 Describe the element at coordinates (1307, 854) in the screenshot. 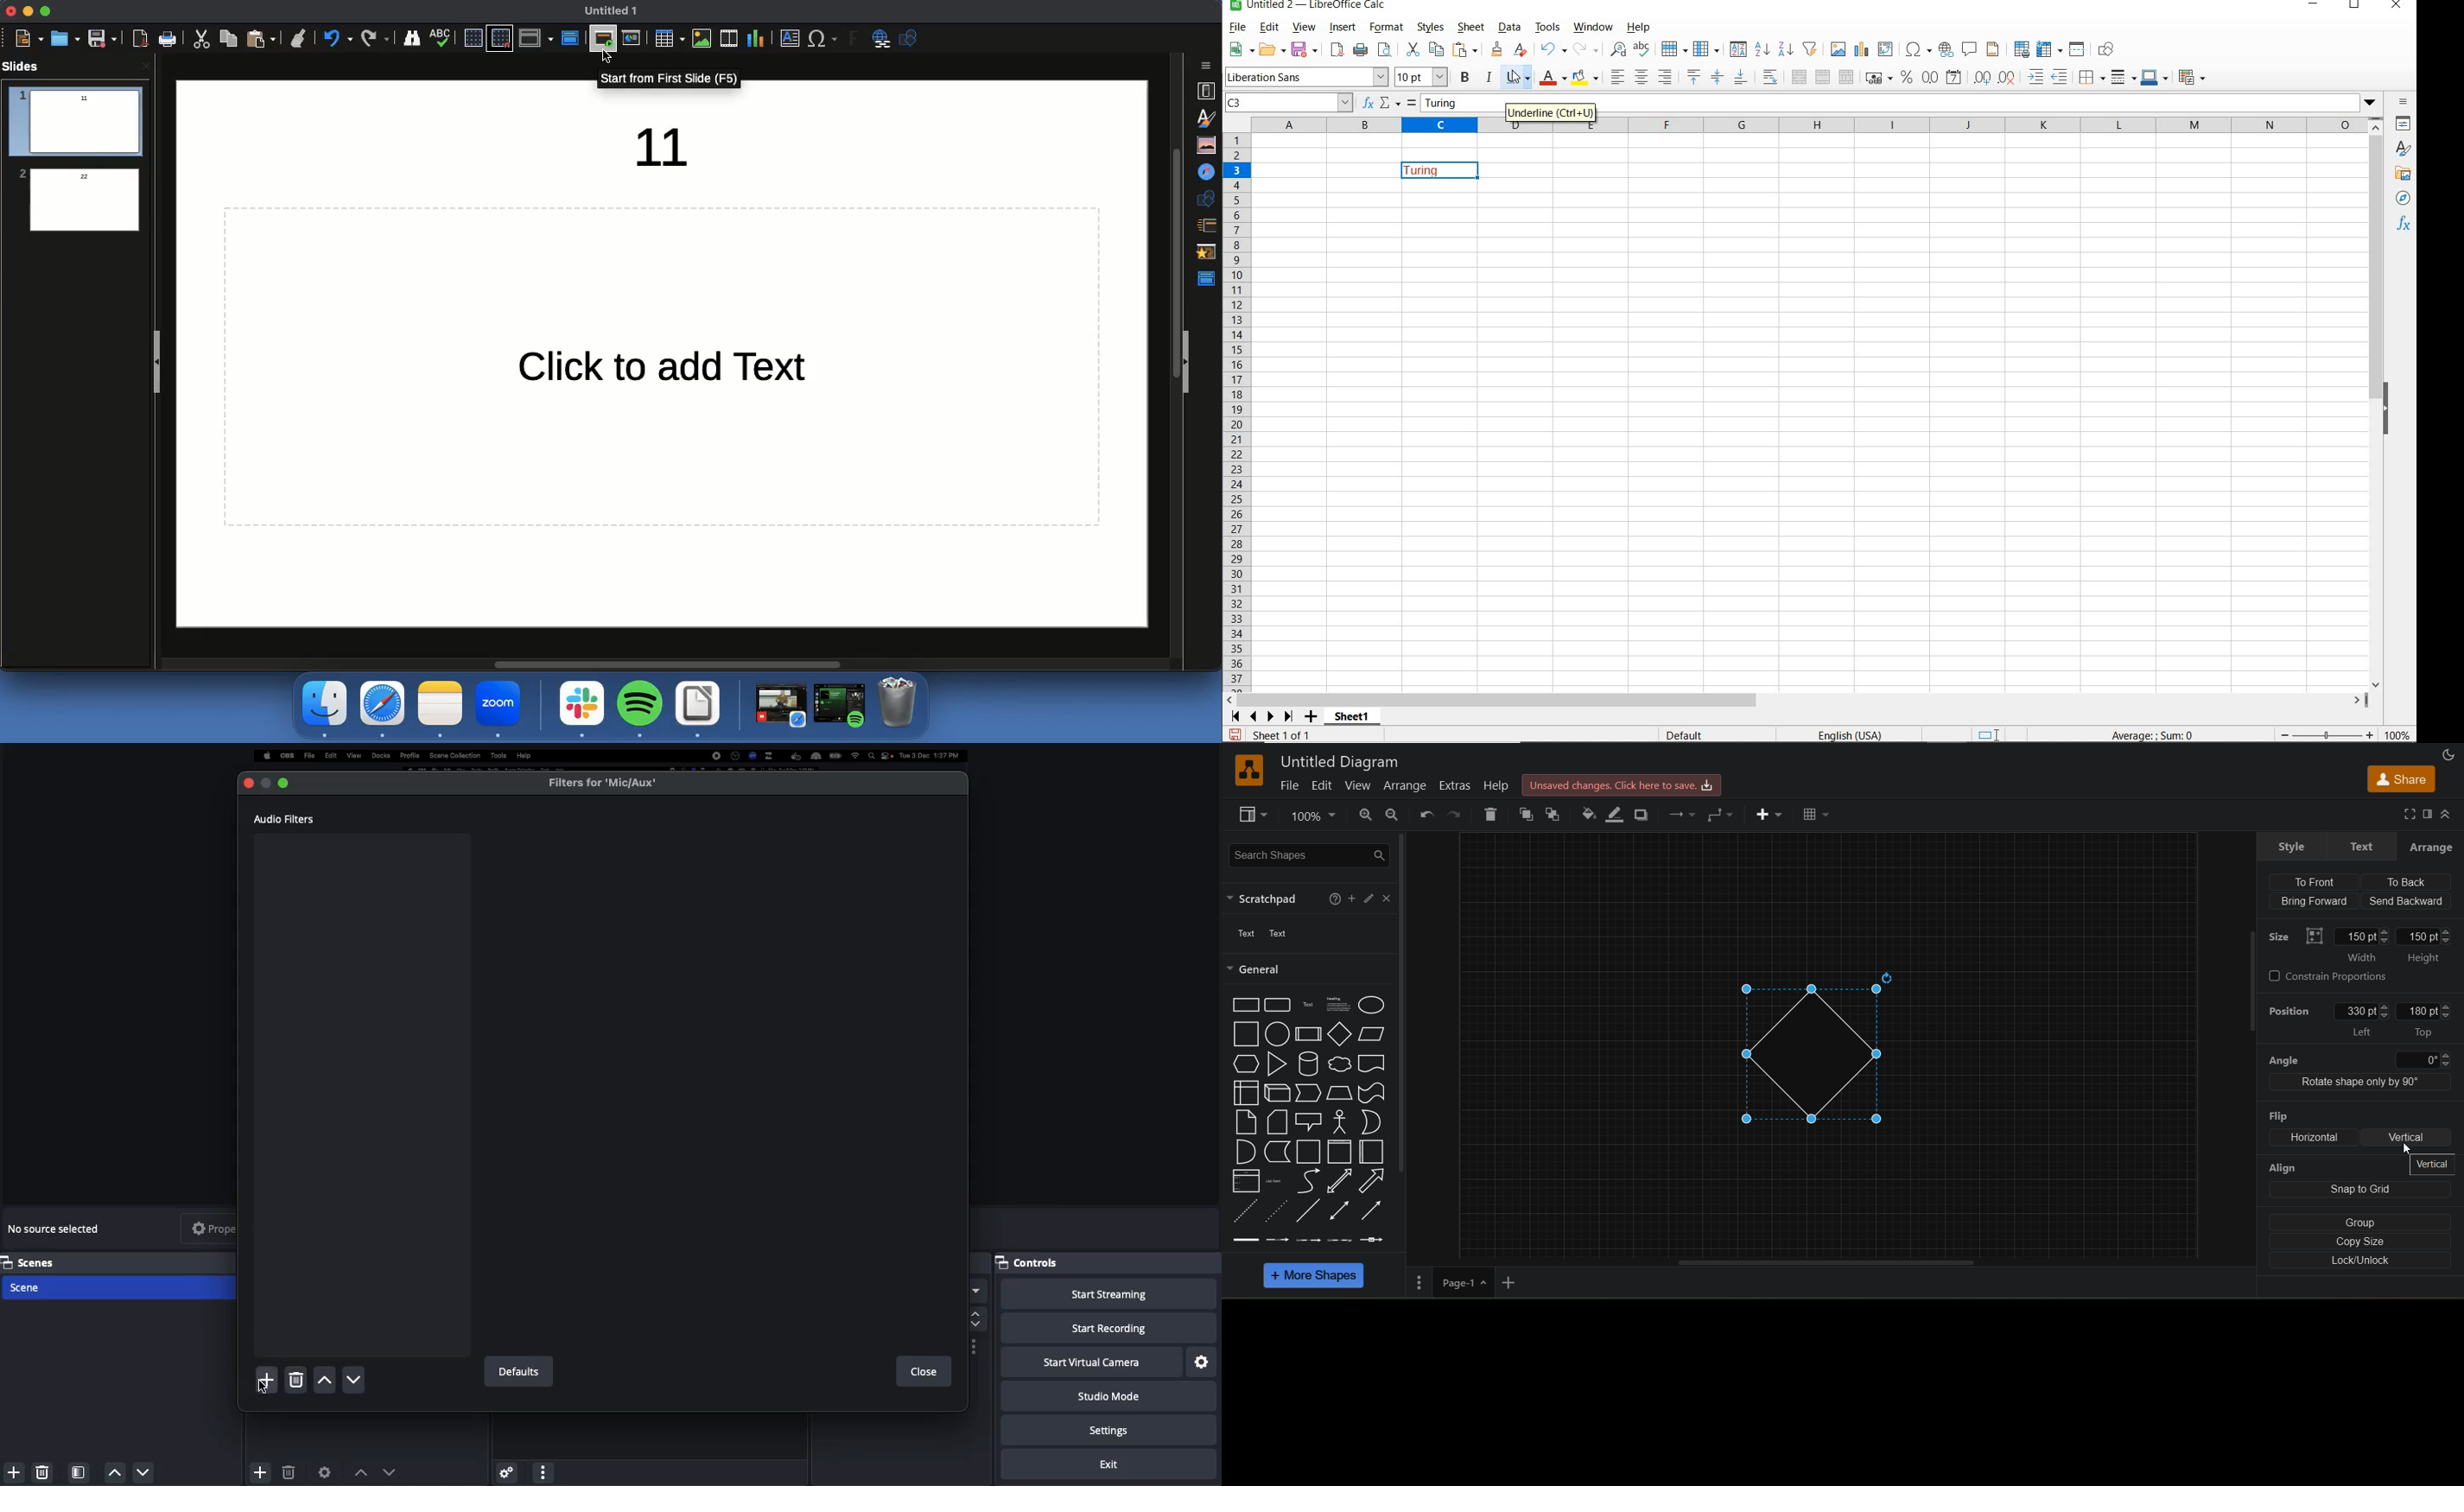

I see `search shapes` at that location.